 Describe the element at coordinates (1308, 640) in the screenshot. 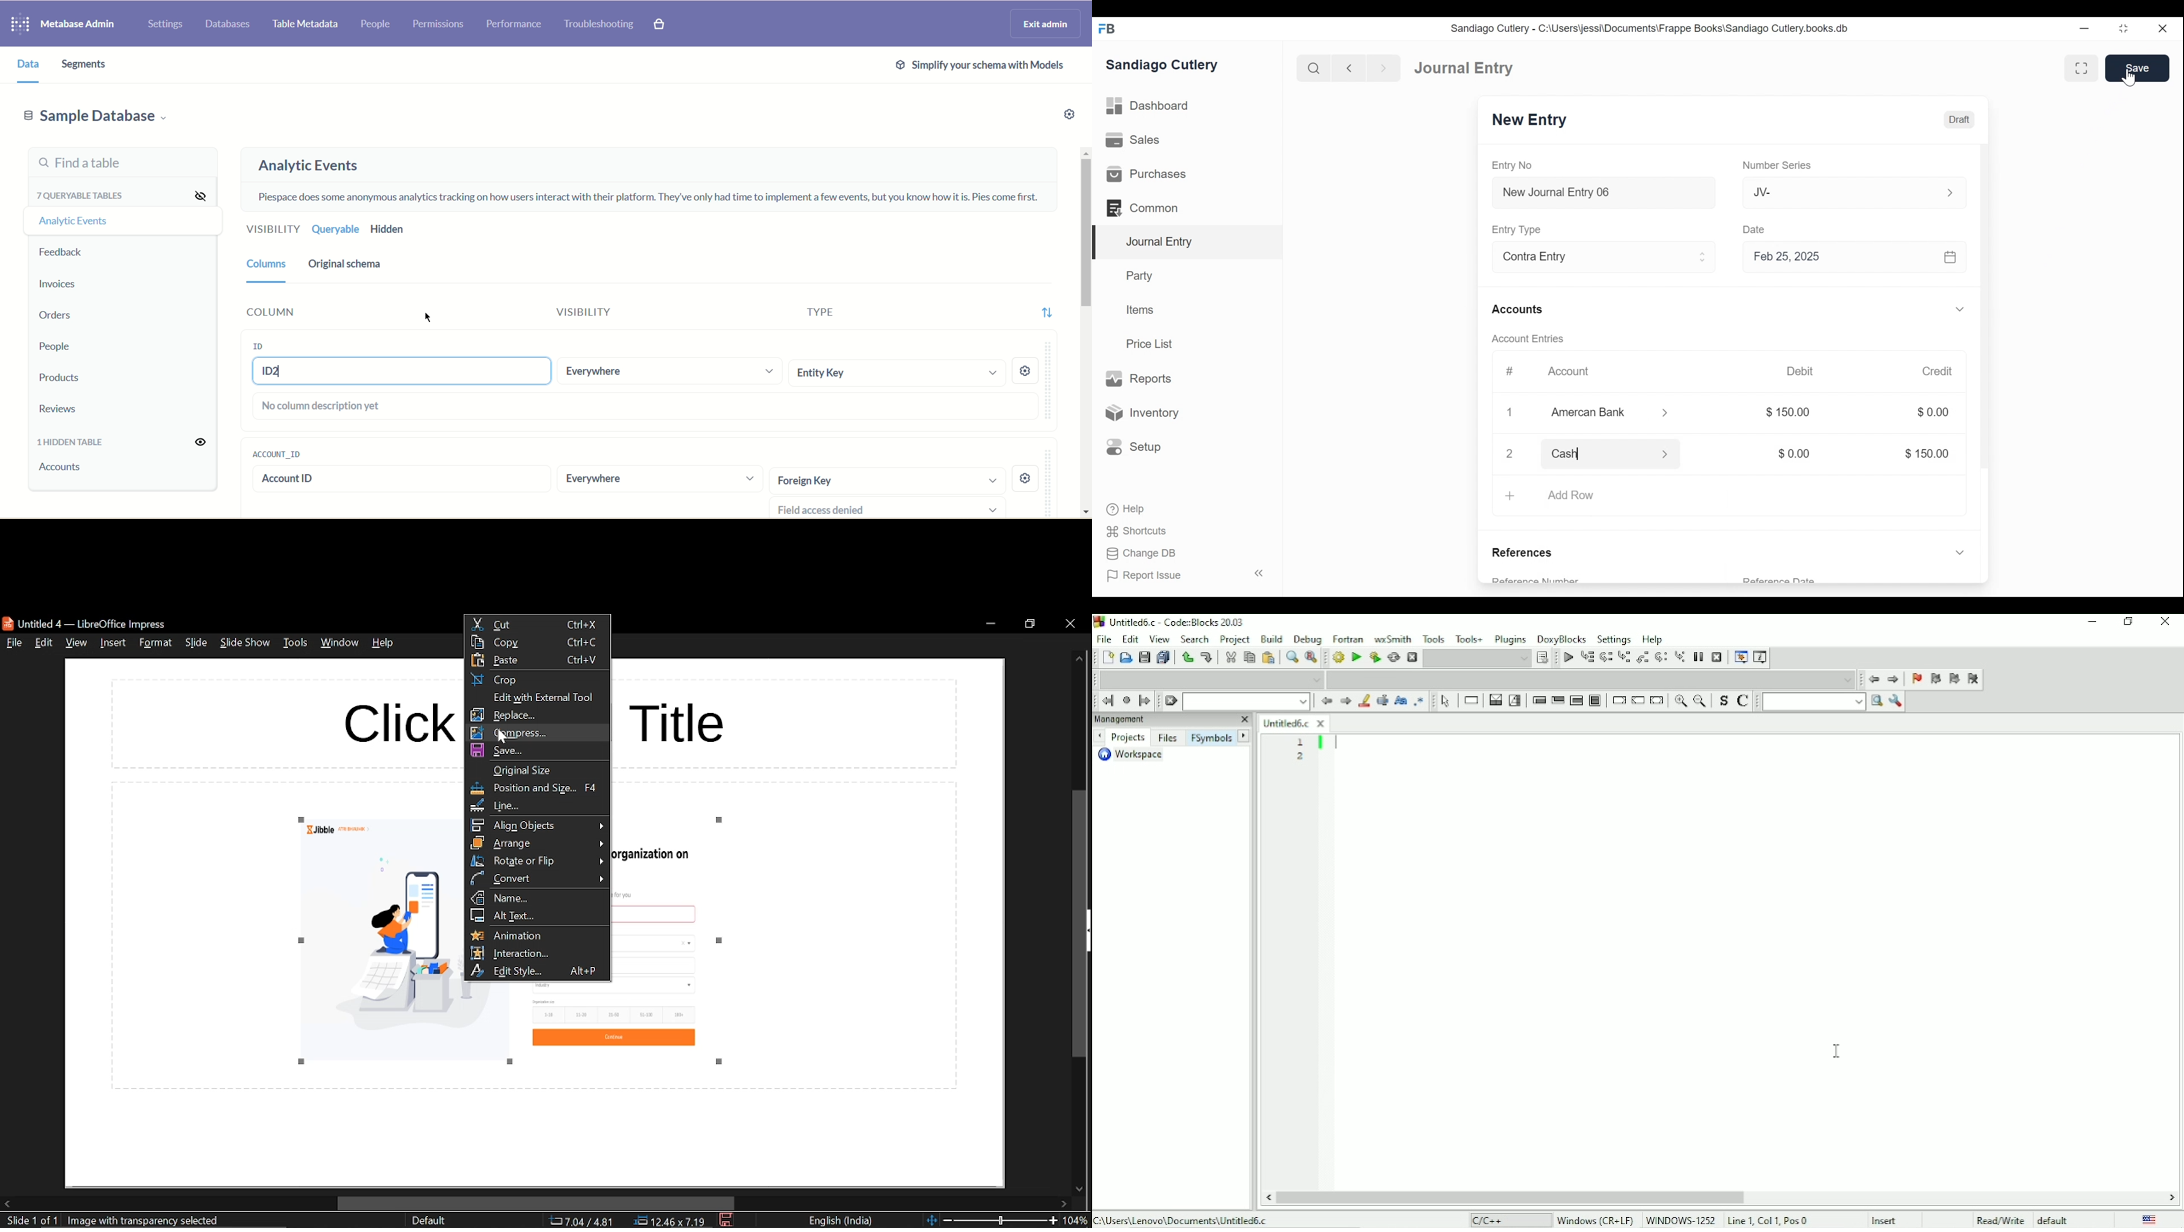

I see `Debug` at that location.